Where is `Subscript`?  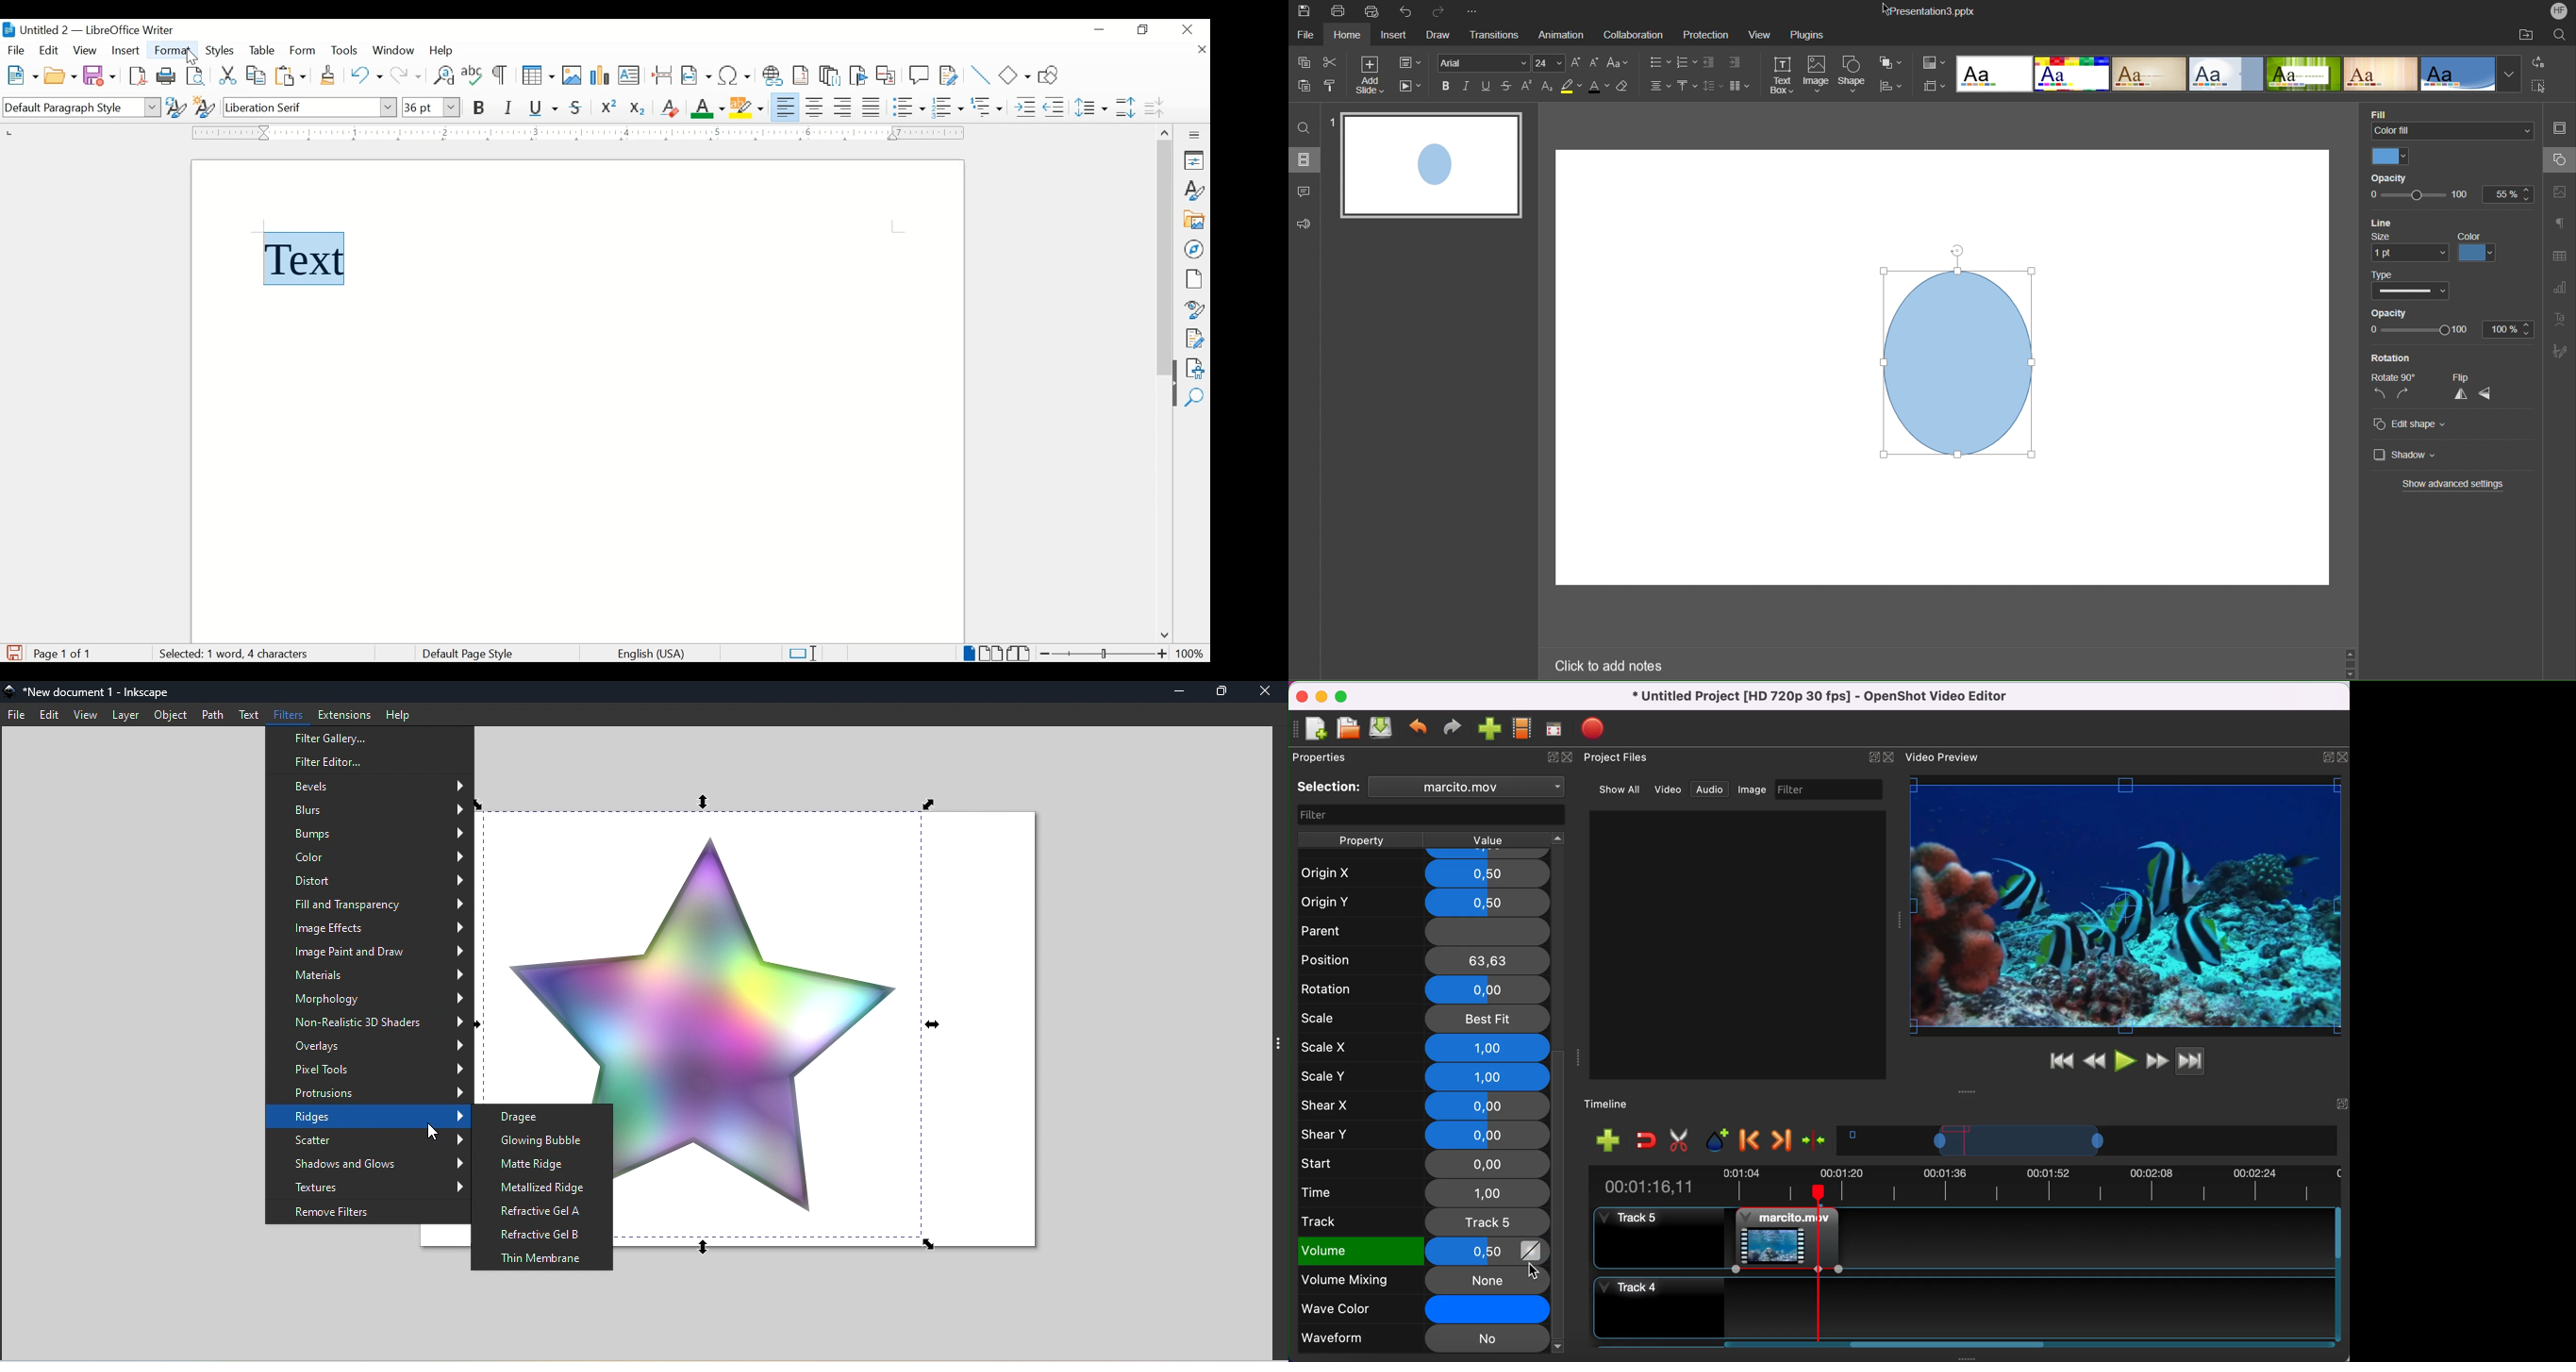 Subscript is located at coordinates (1547, 87).